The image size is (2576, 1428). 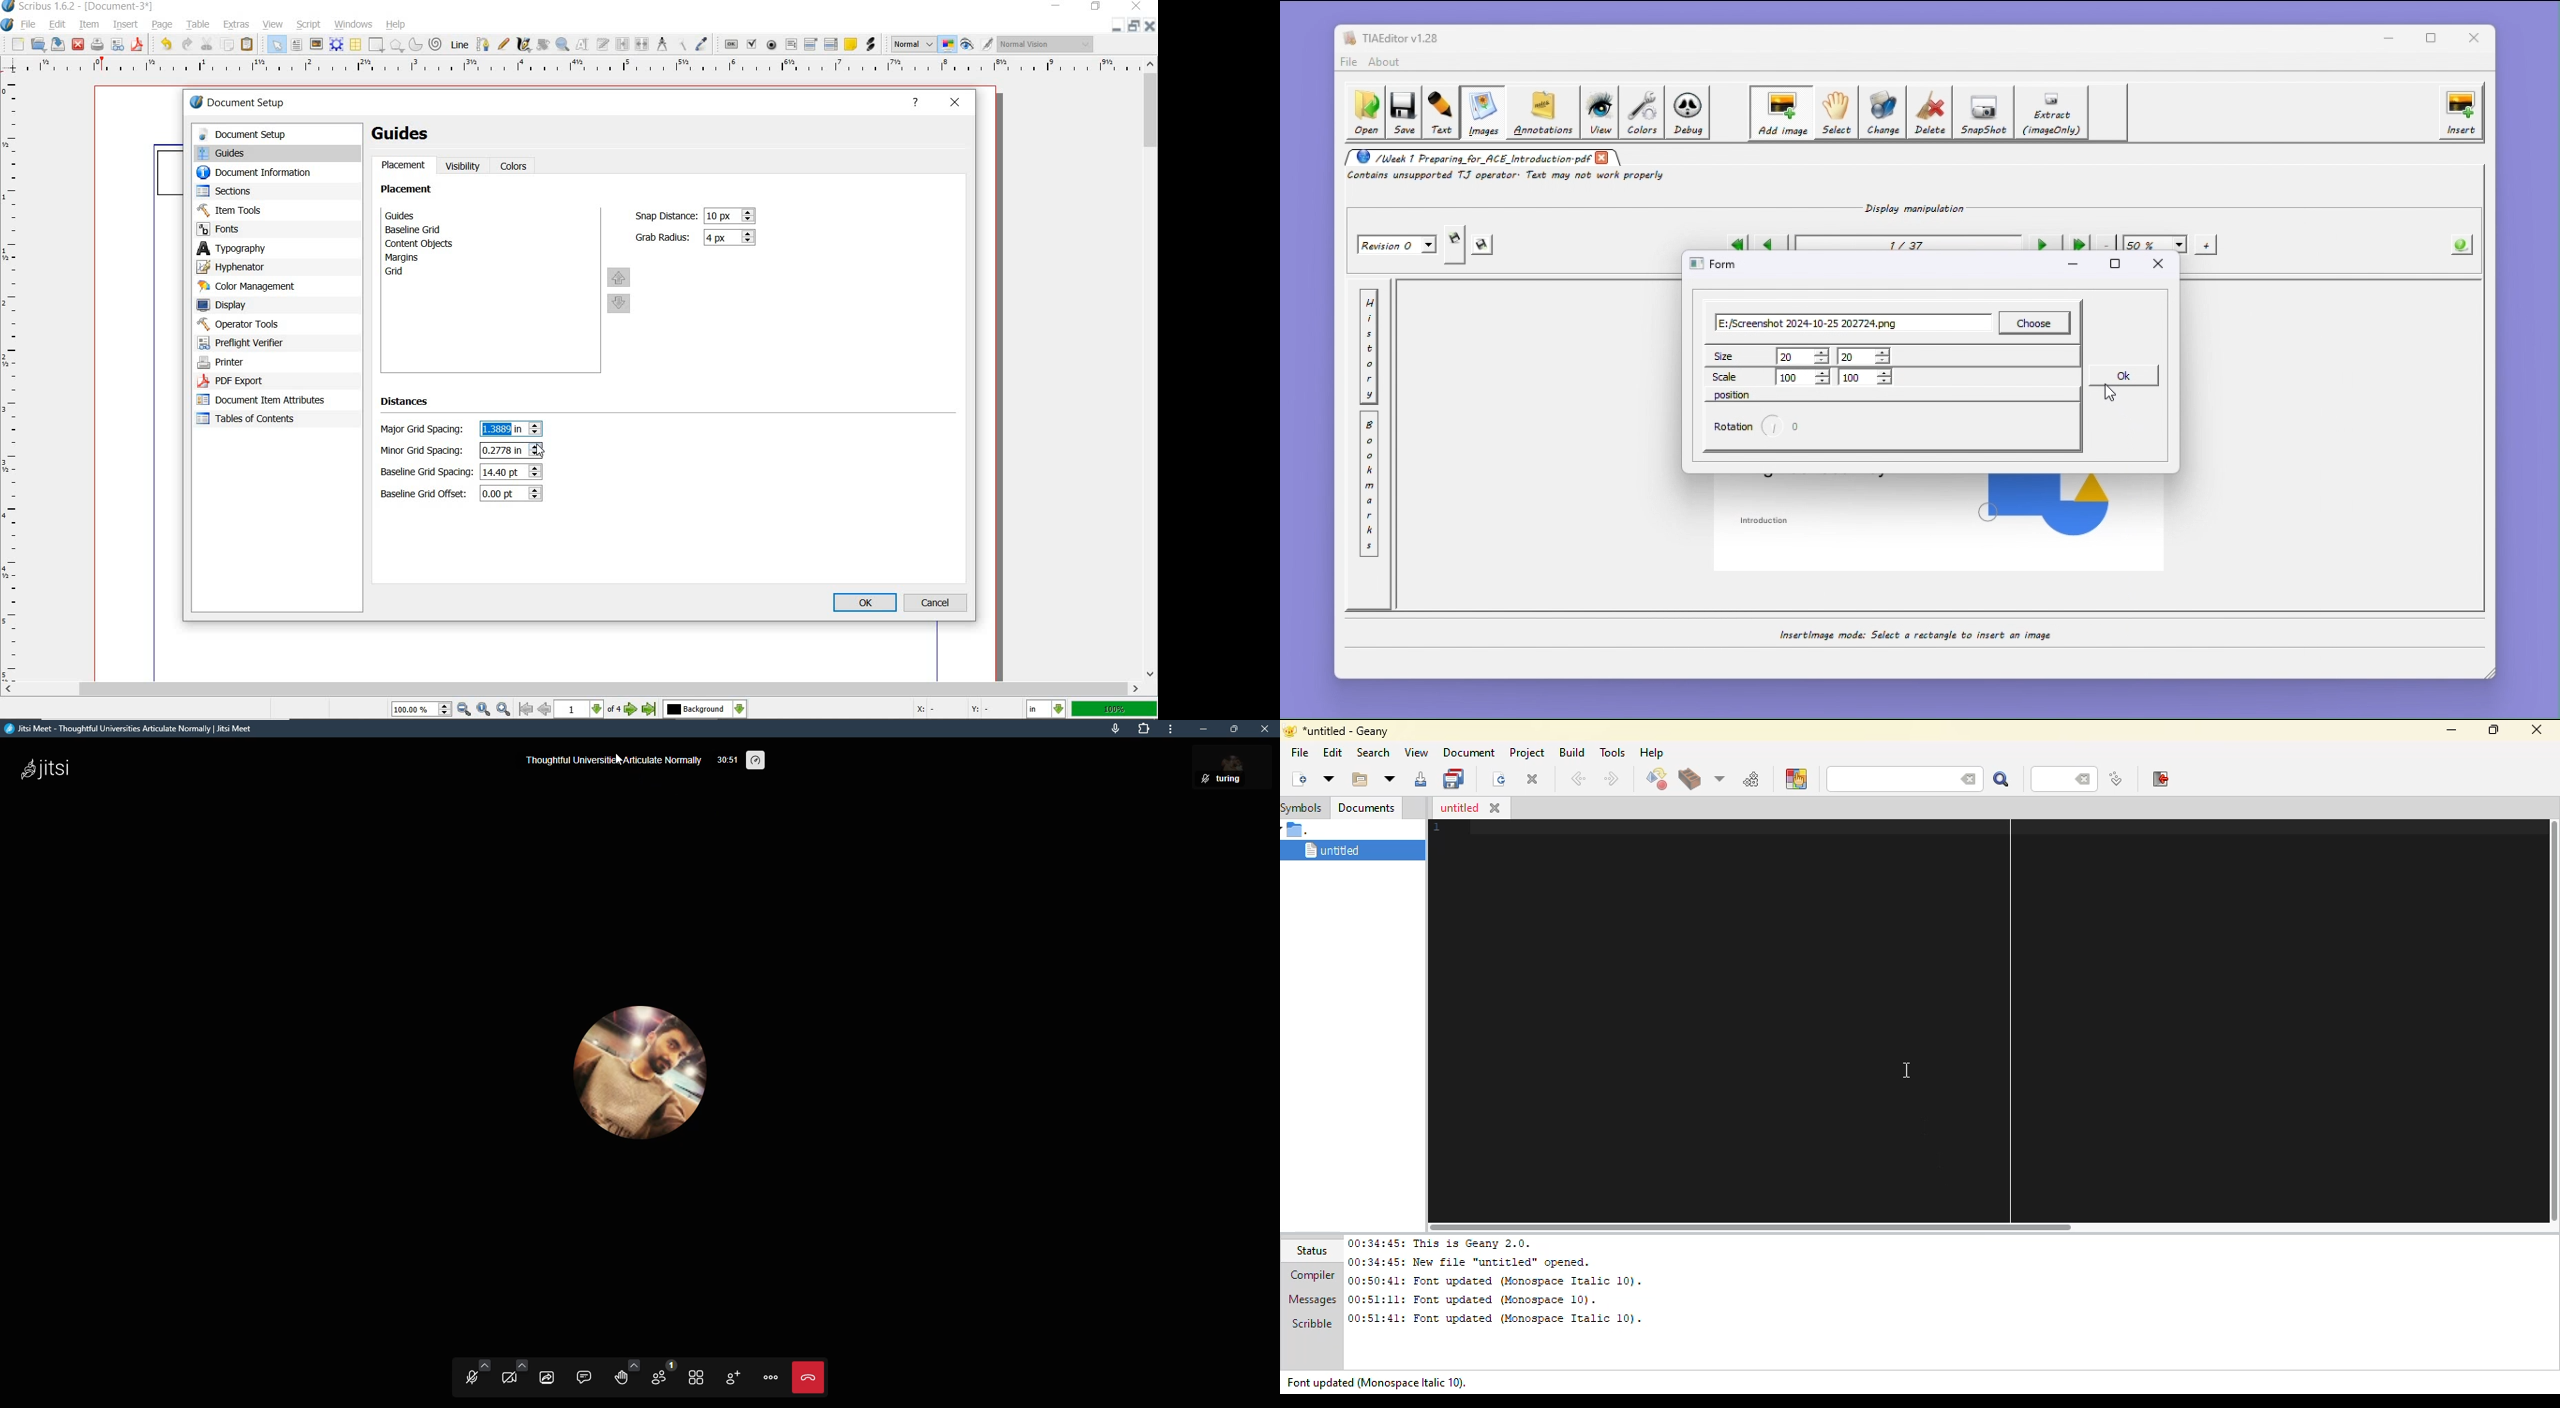 I want to click on baseline grid, so click(x=417, y=230).